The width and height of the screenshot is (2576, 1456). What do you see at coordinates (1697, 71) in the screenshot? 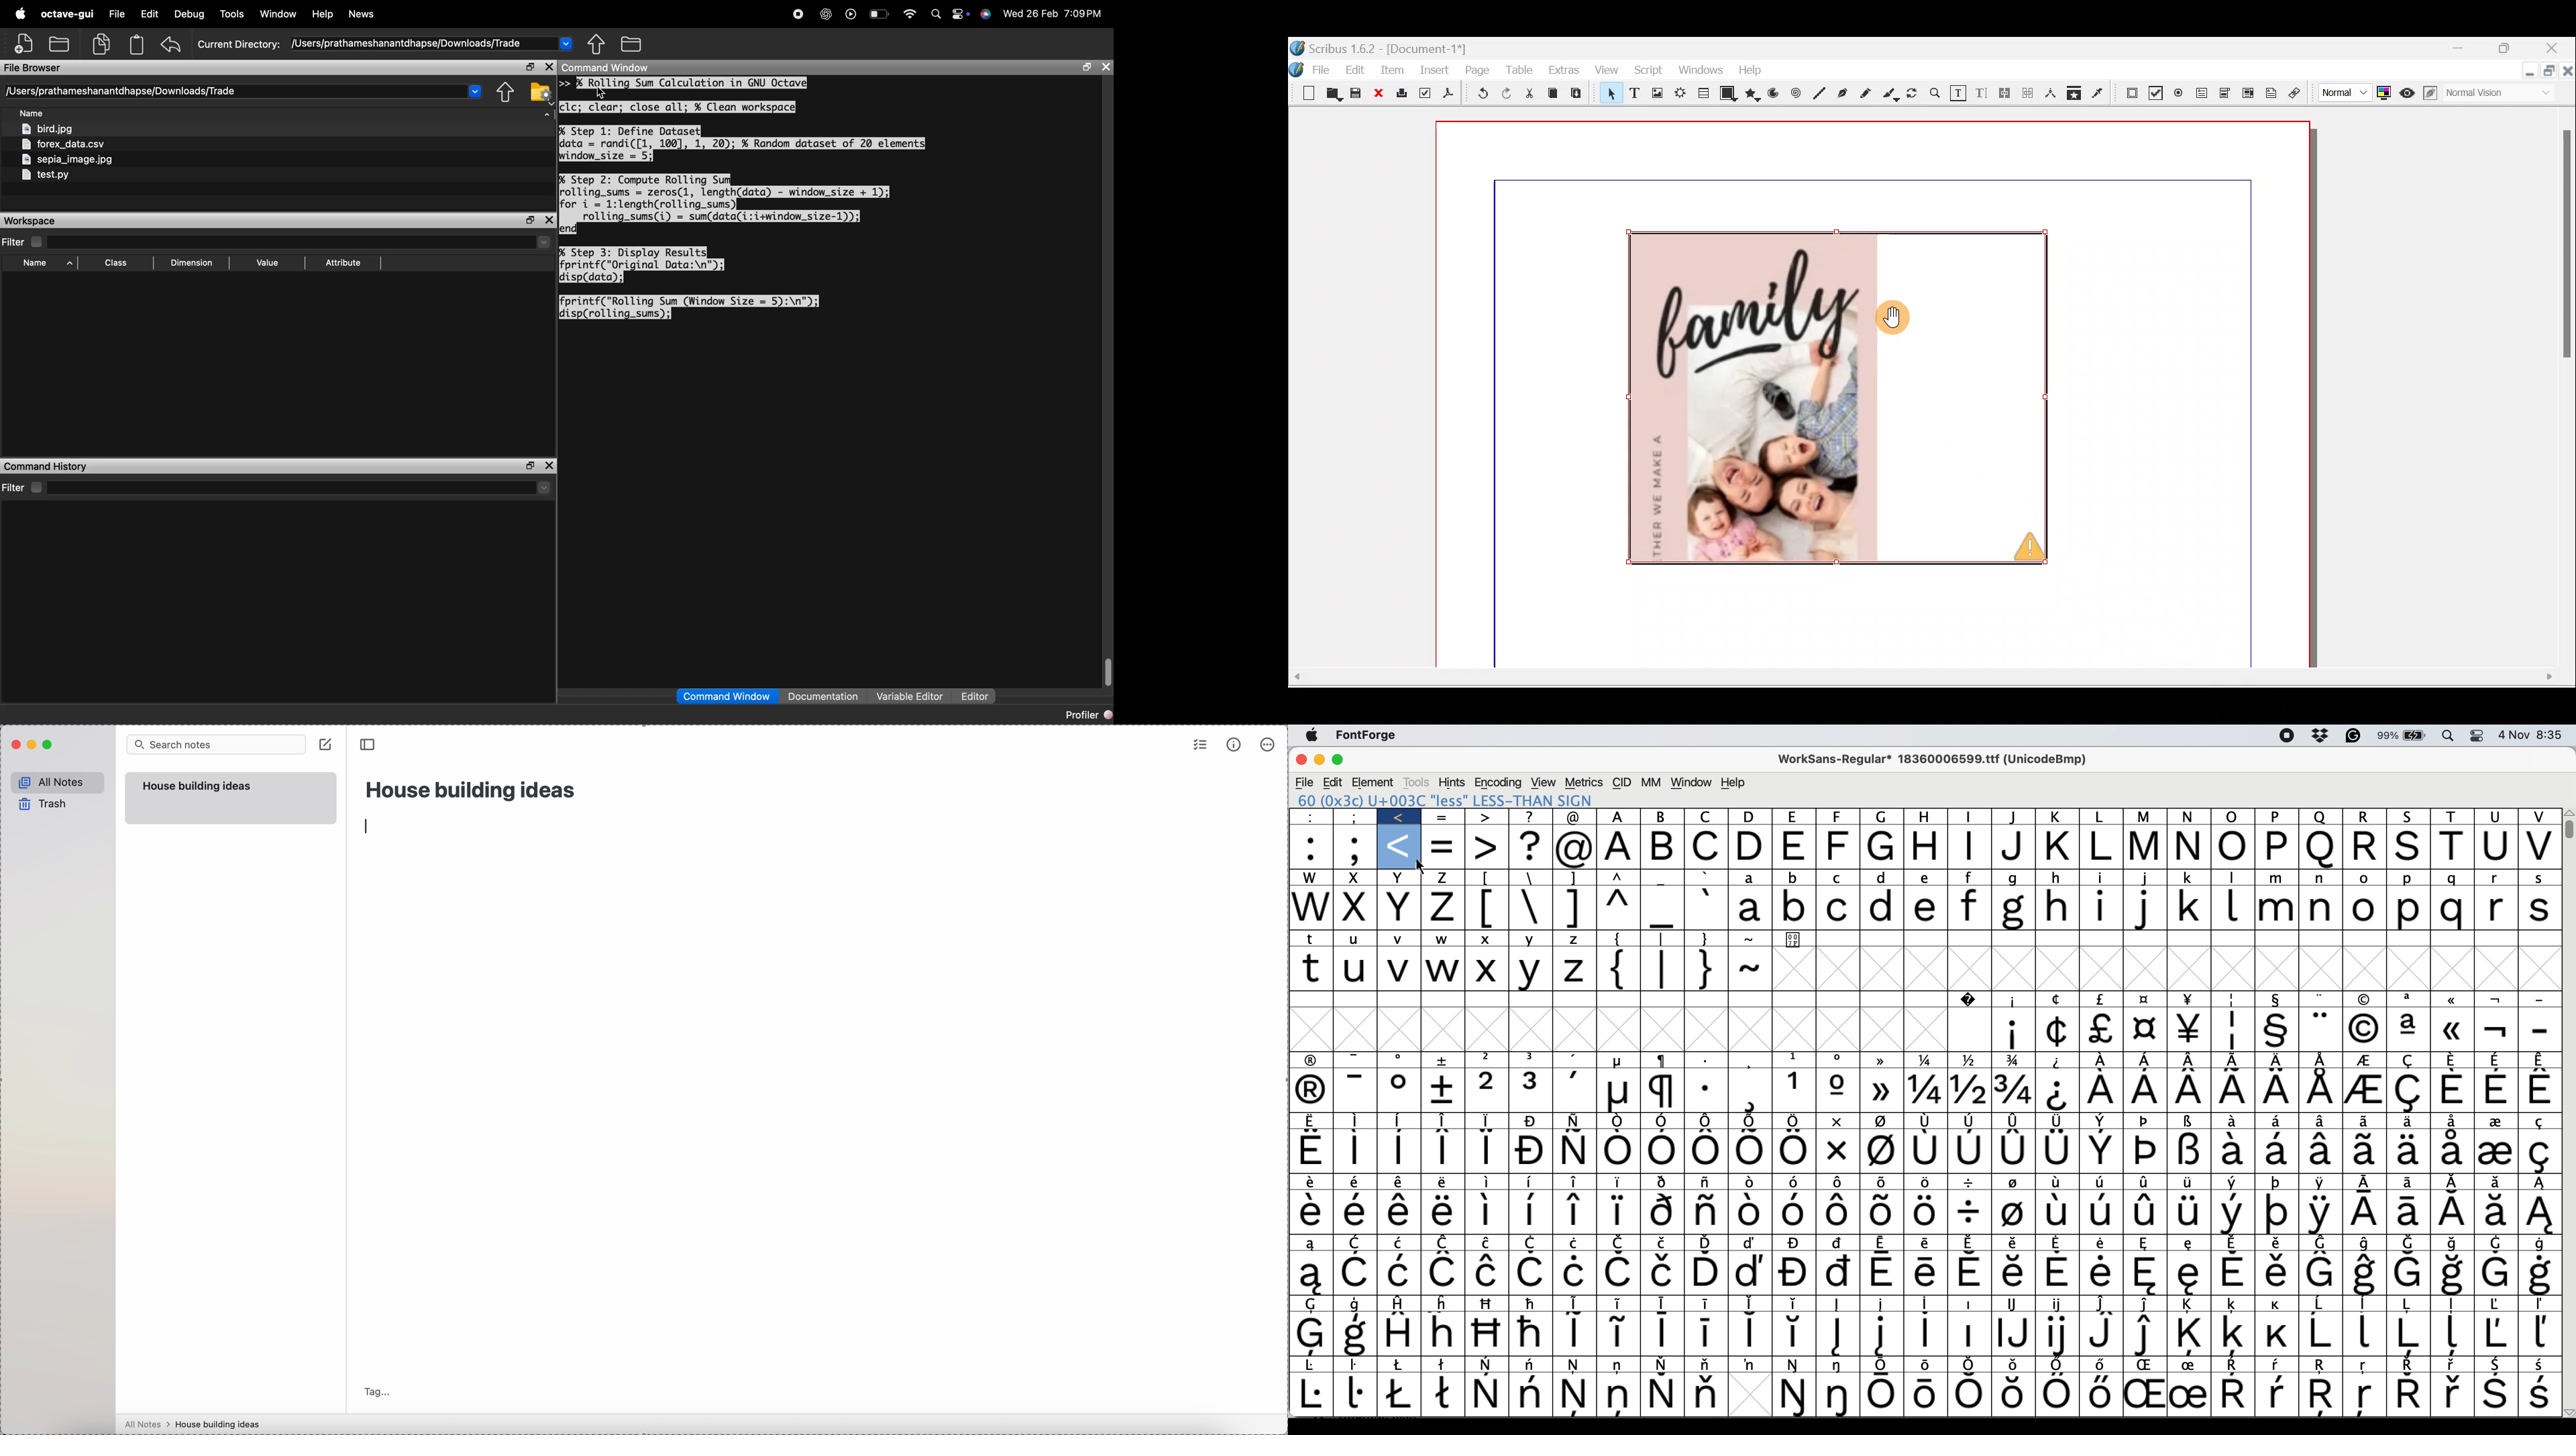
I see `Windows` at bounding box center [1697, 71].